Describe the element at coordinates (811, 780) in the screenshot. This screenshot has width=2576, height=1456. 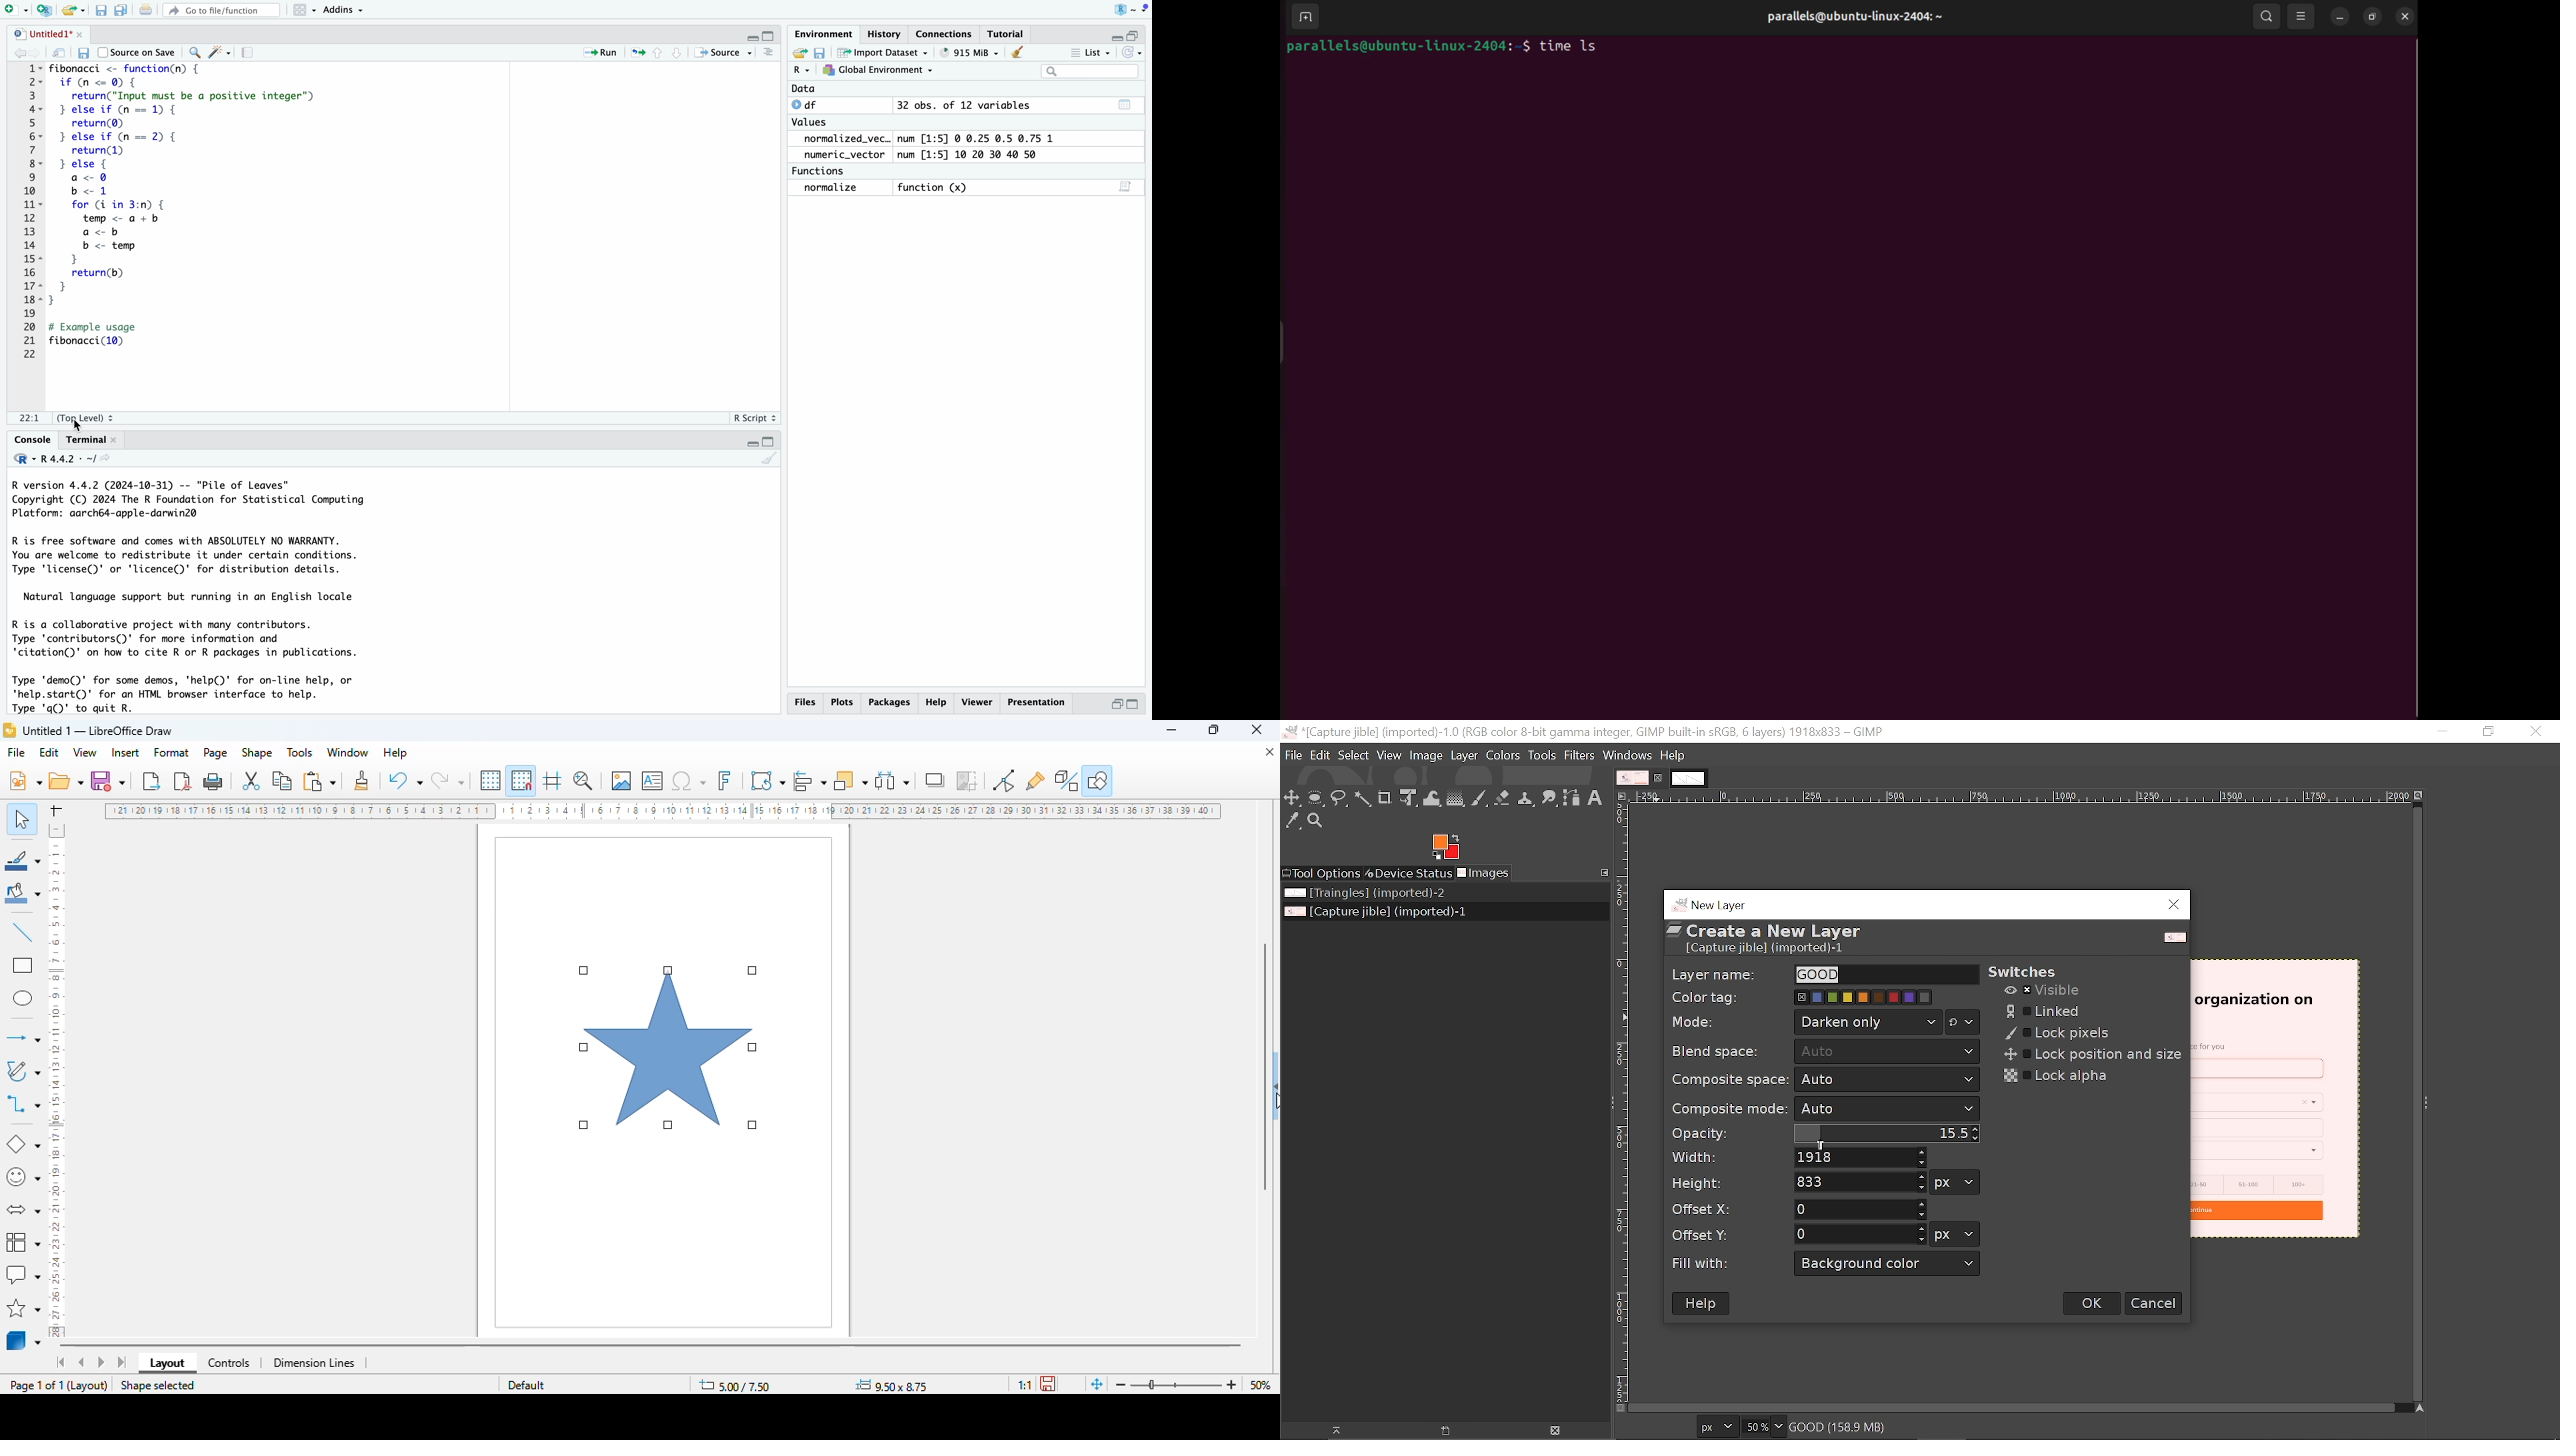
I see `align objects` at that location.